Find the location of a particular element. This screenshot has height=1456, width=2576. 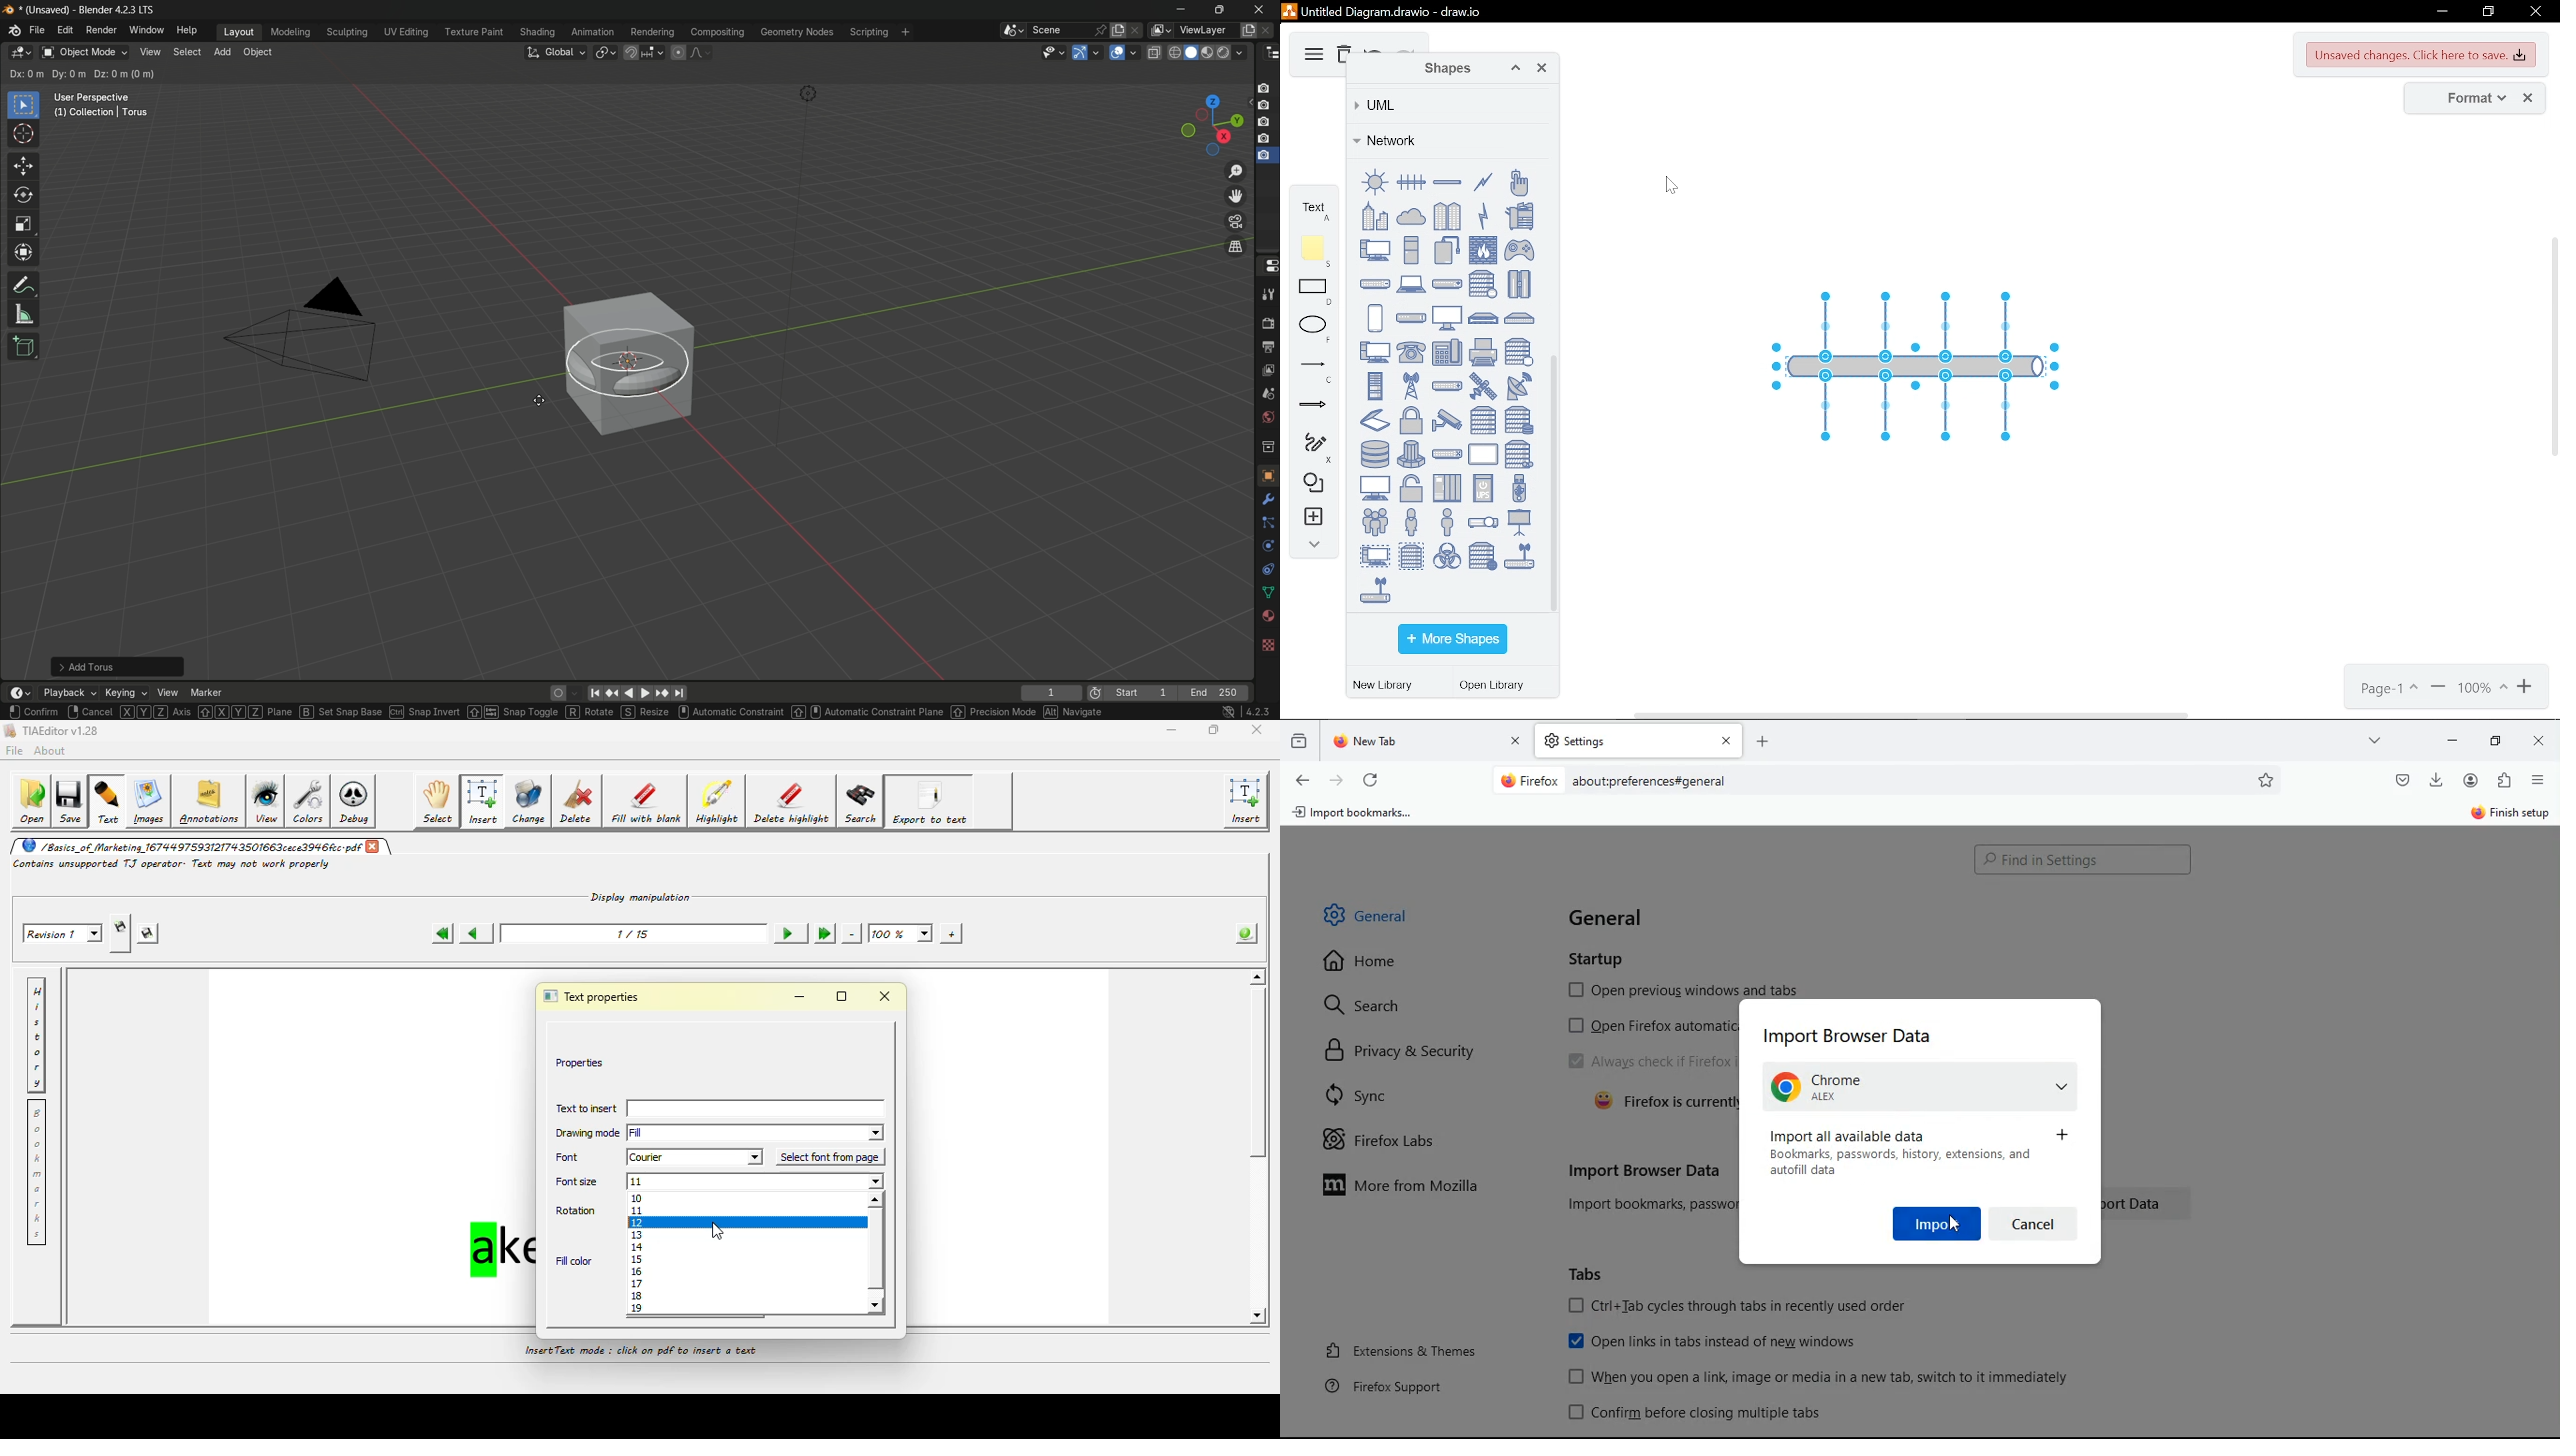

bus is located at coordinates (1447, 182).